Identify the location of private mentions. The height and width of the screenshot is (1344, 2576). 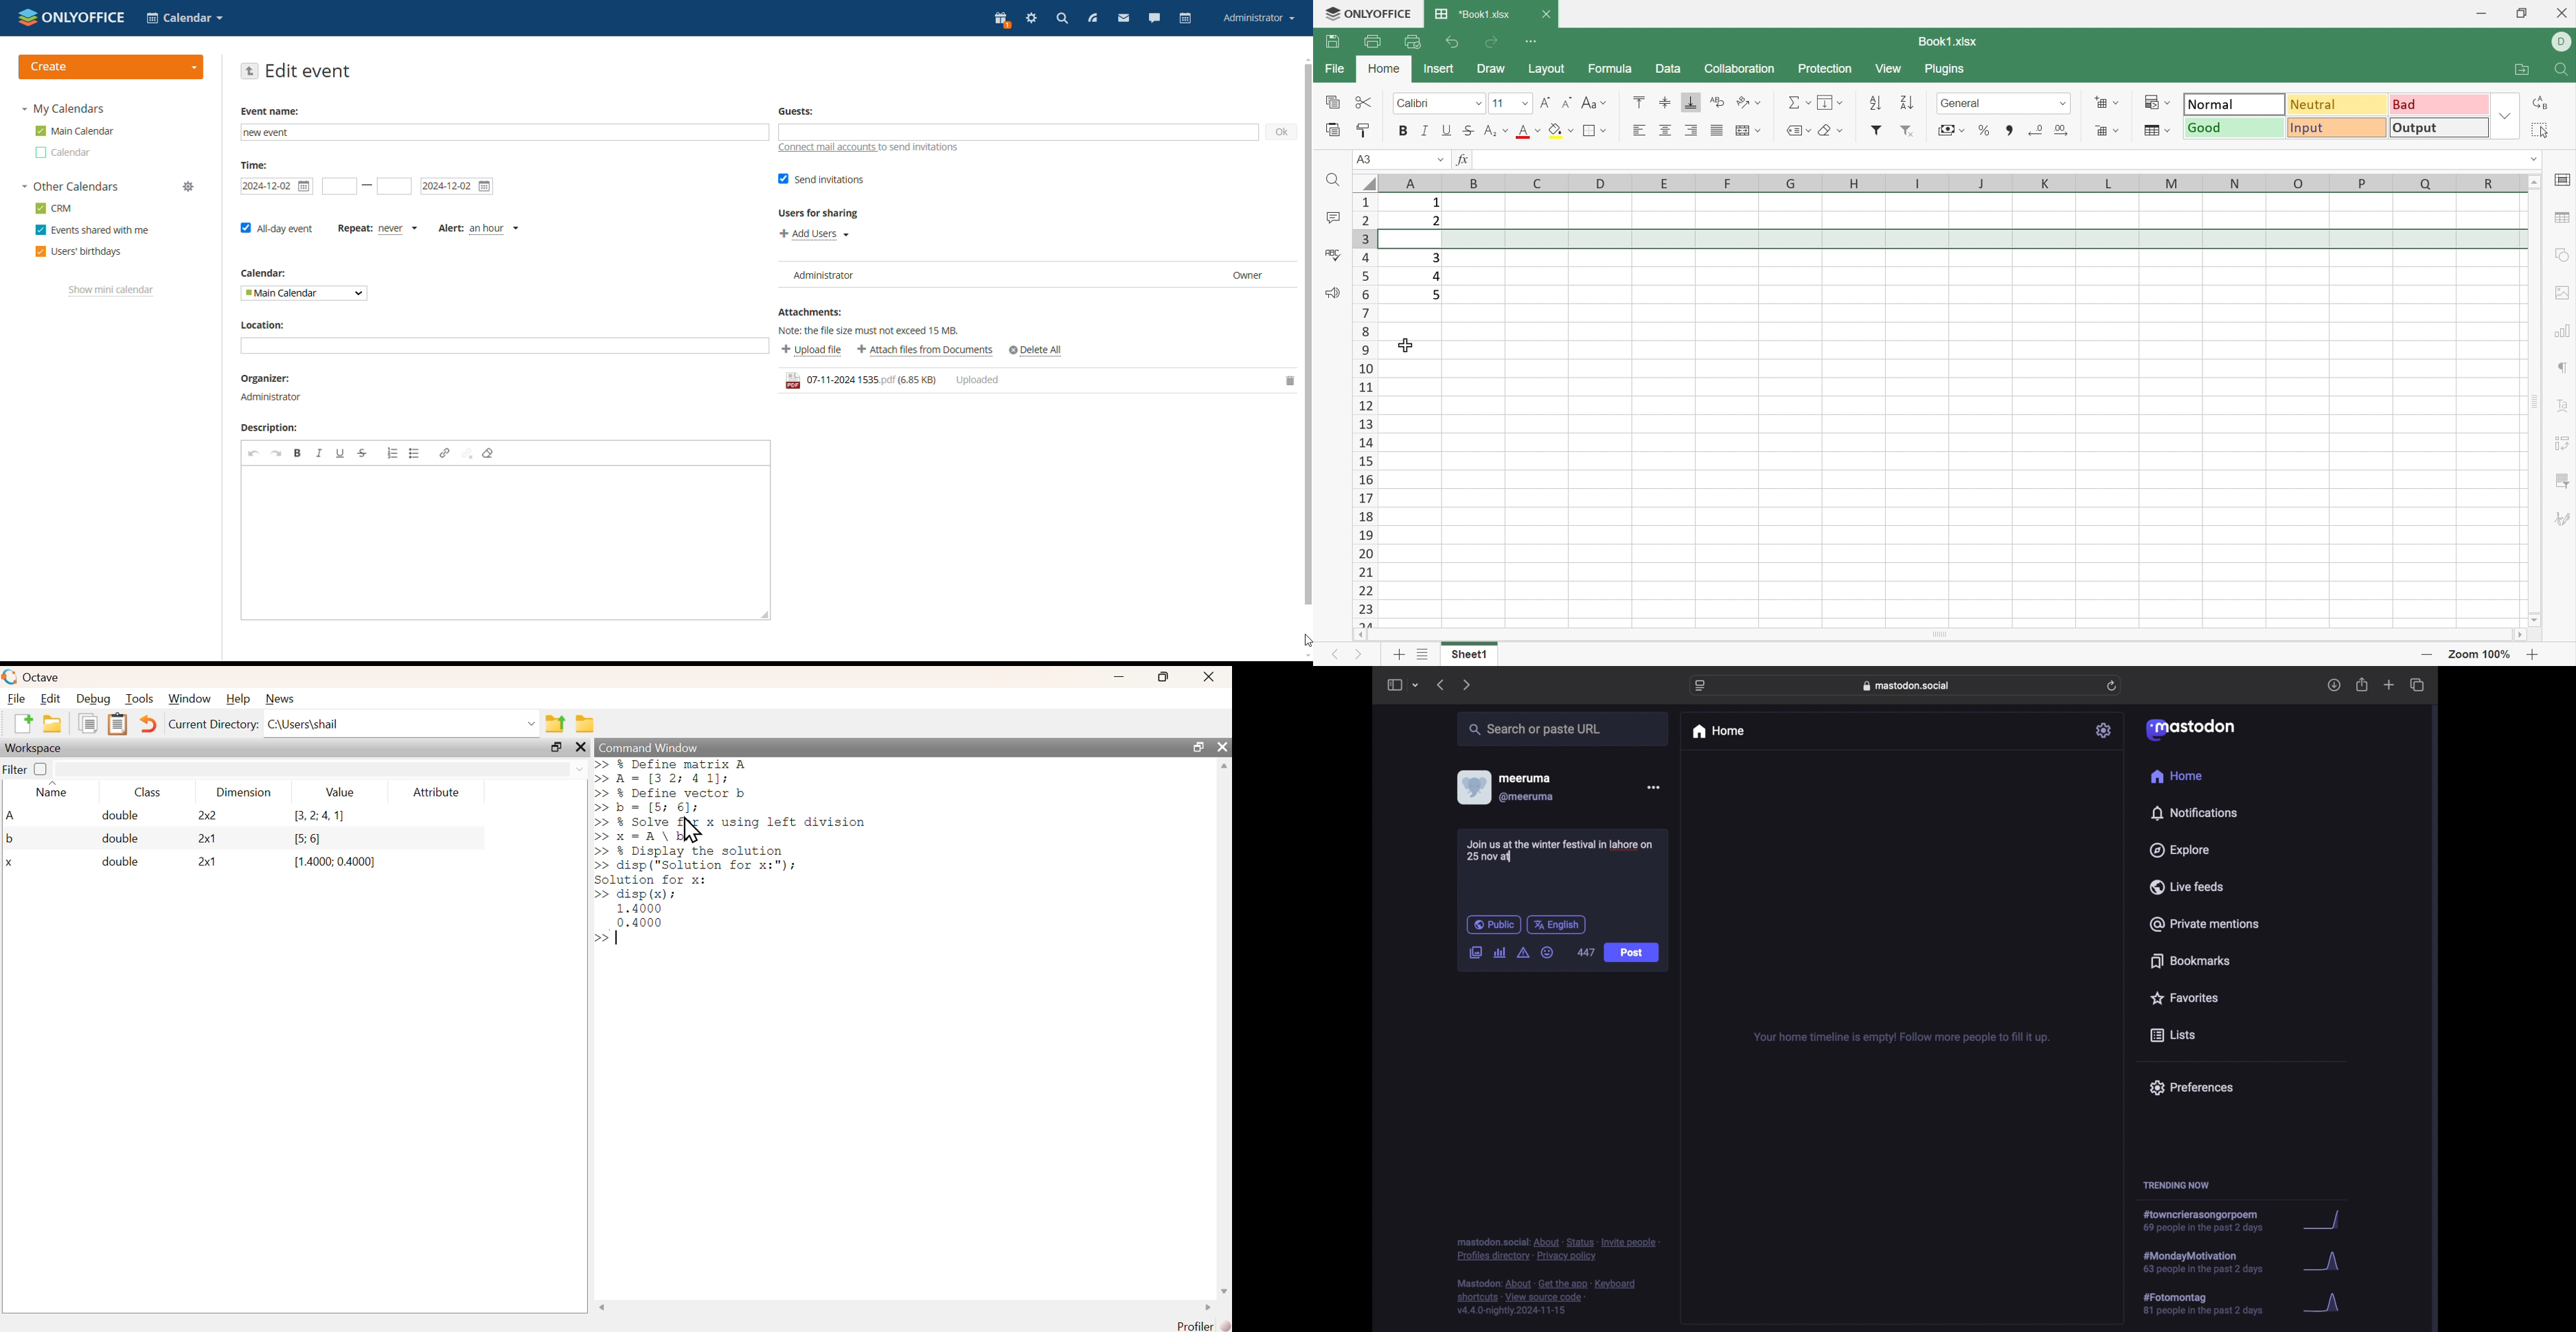
(2205, 924).